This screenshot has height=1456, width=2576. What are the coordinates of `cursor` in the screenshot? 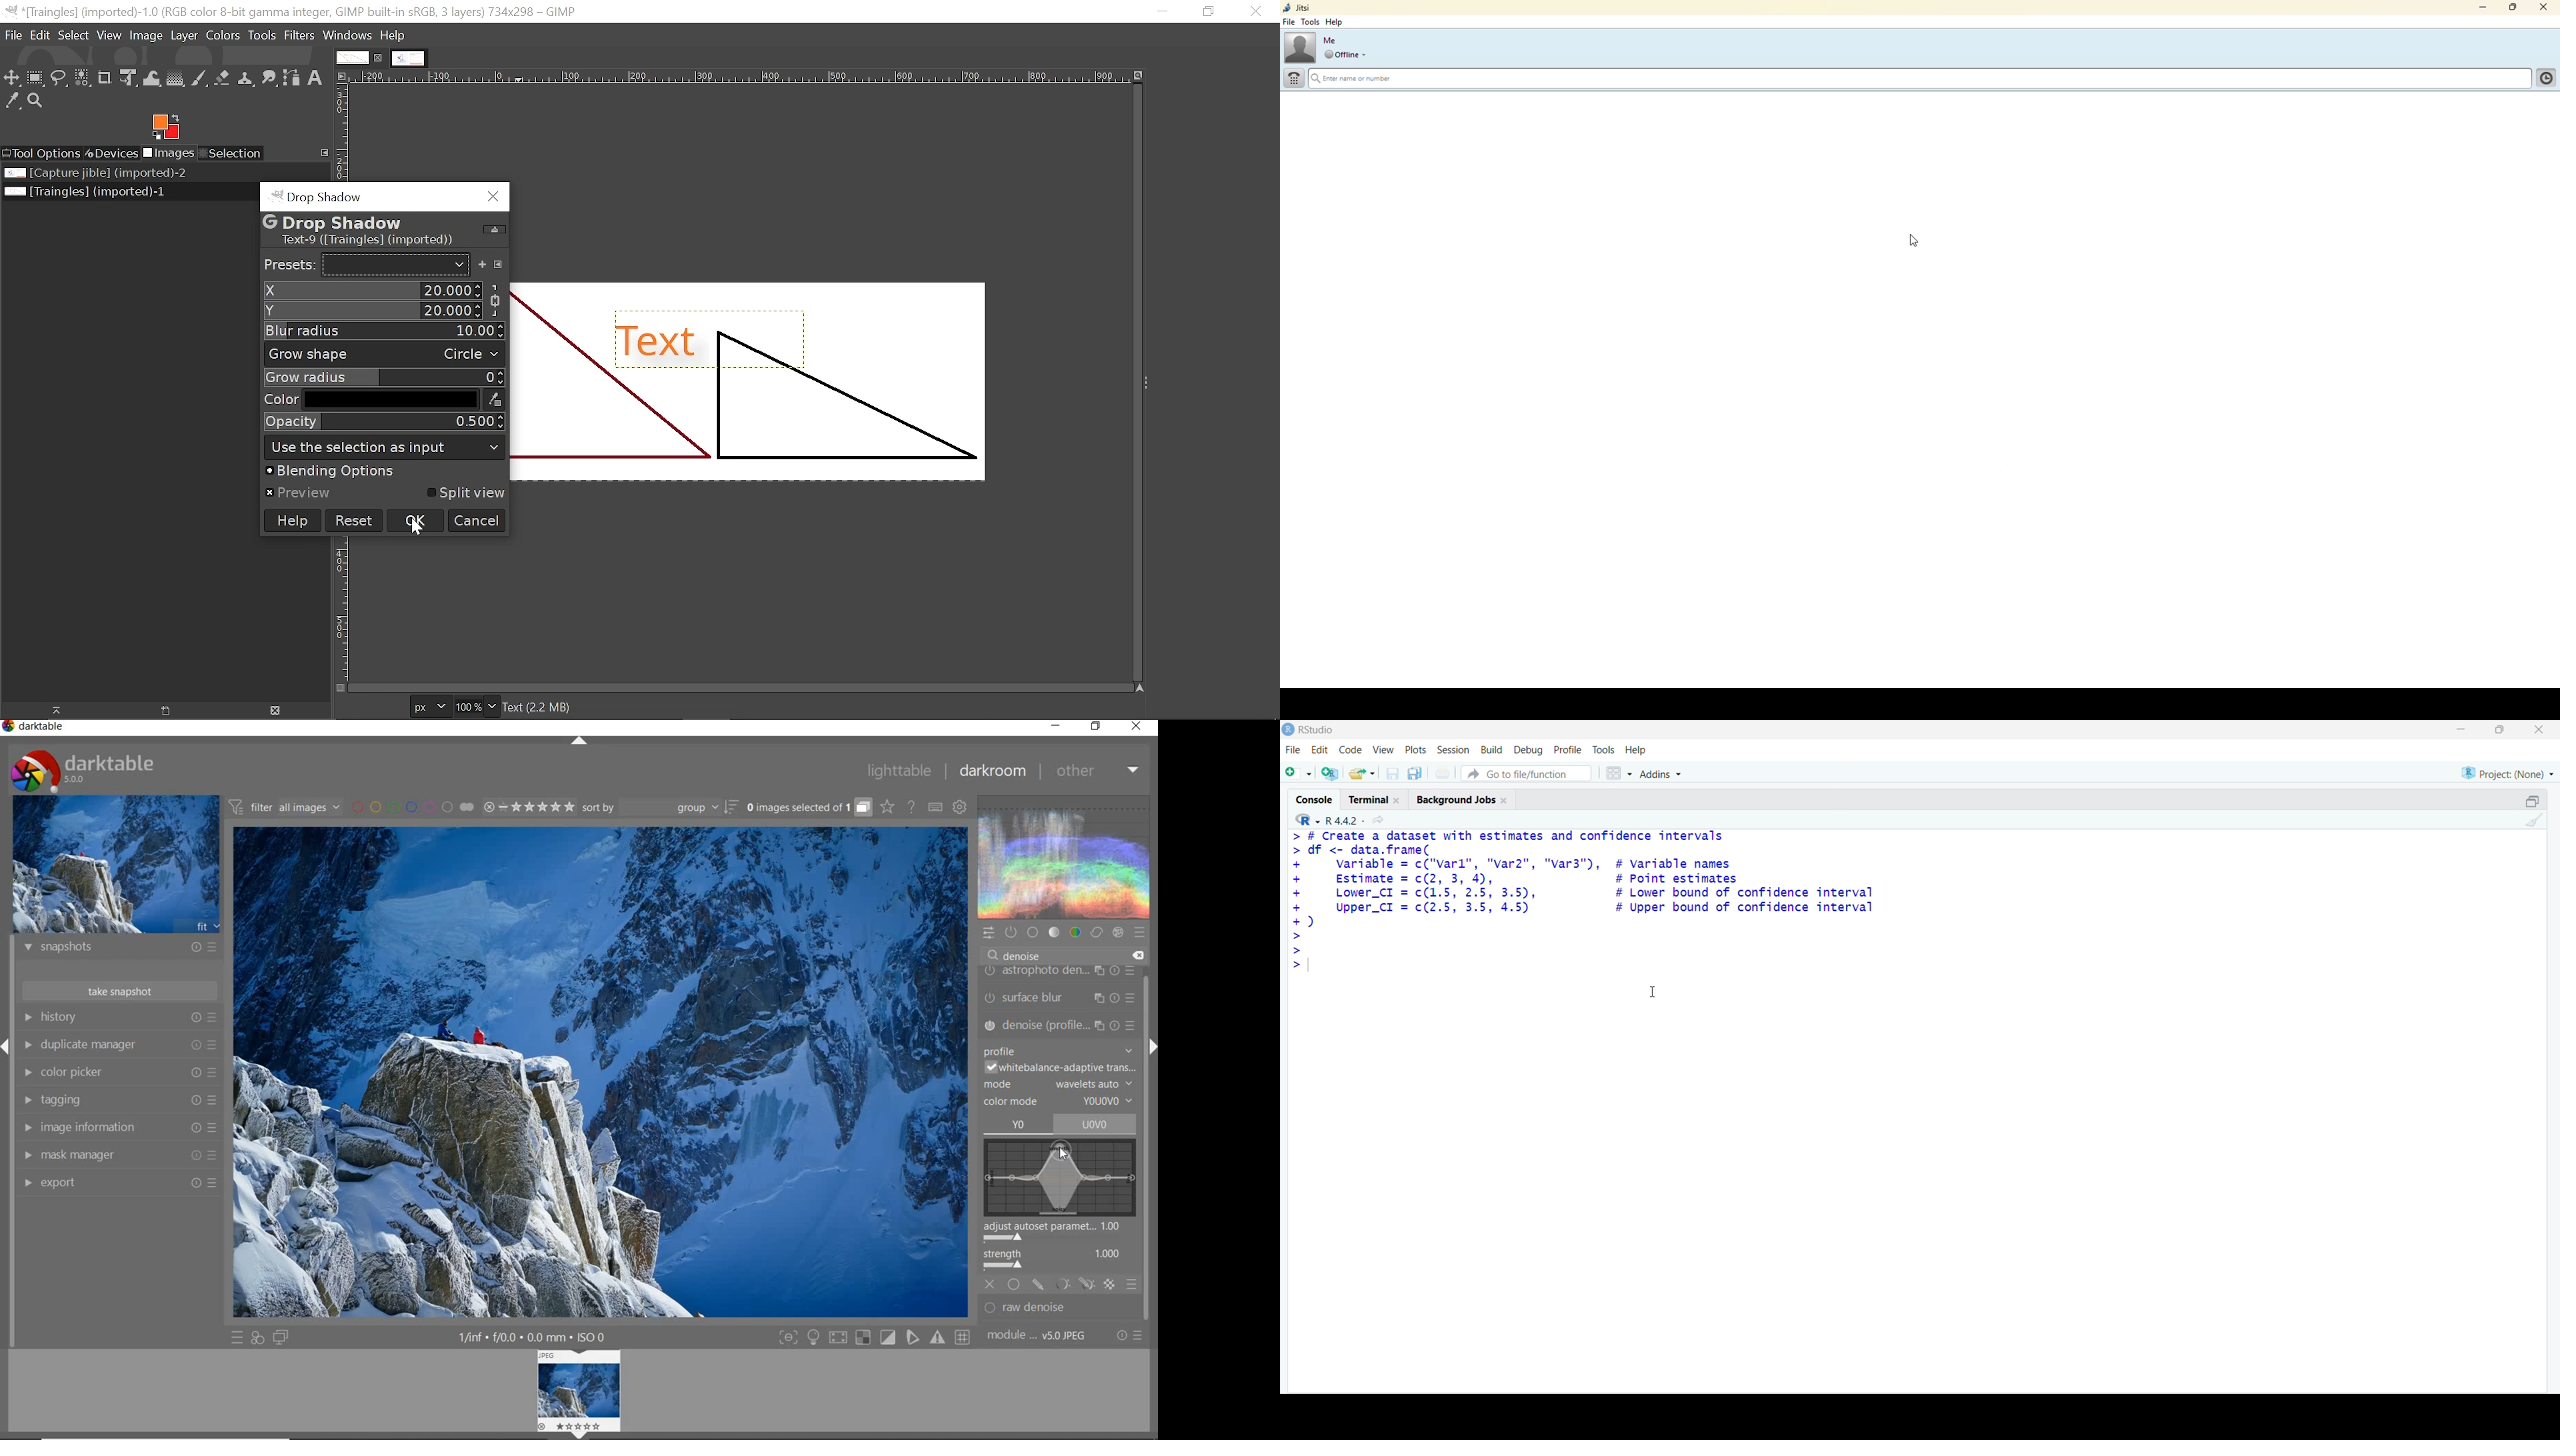 It's located at (1652, 993).